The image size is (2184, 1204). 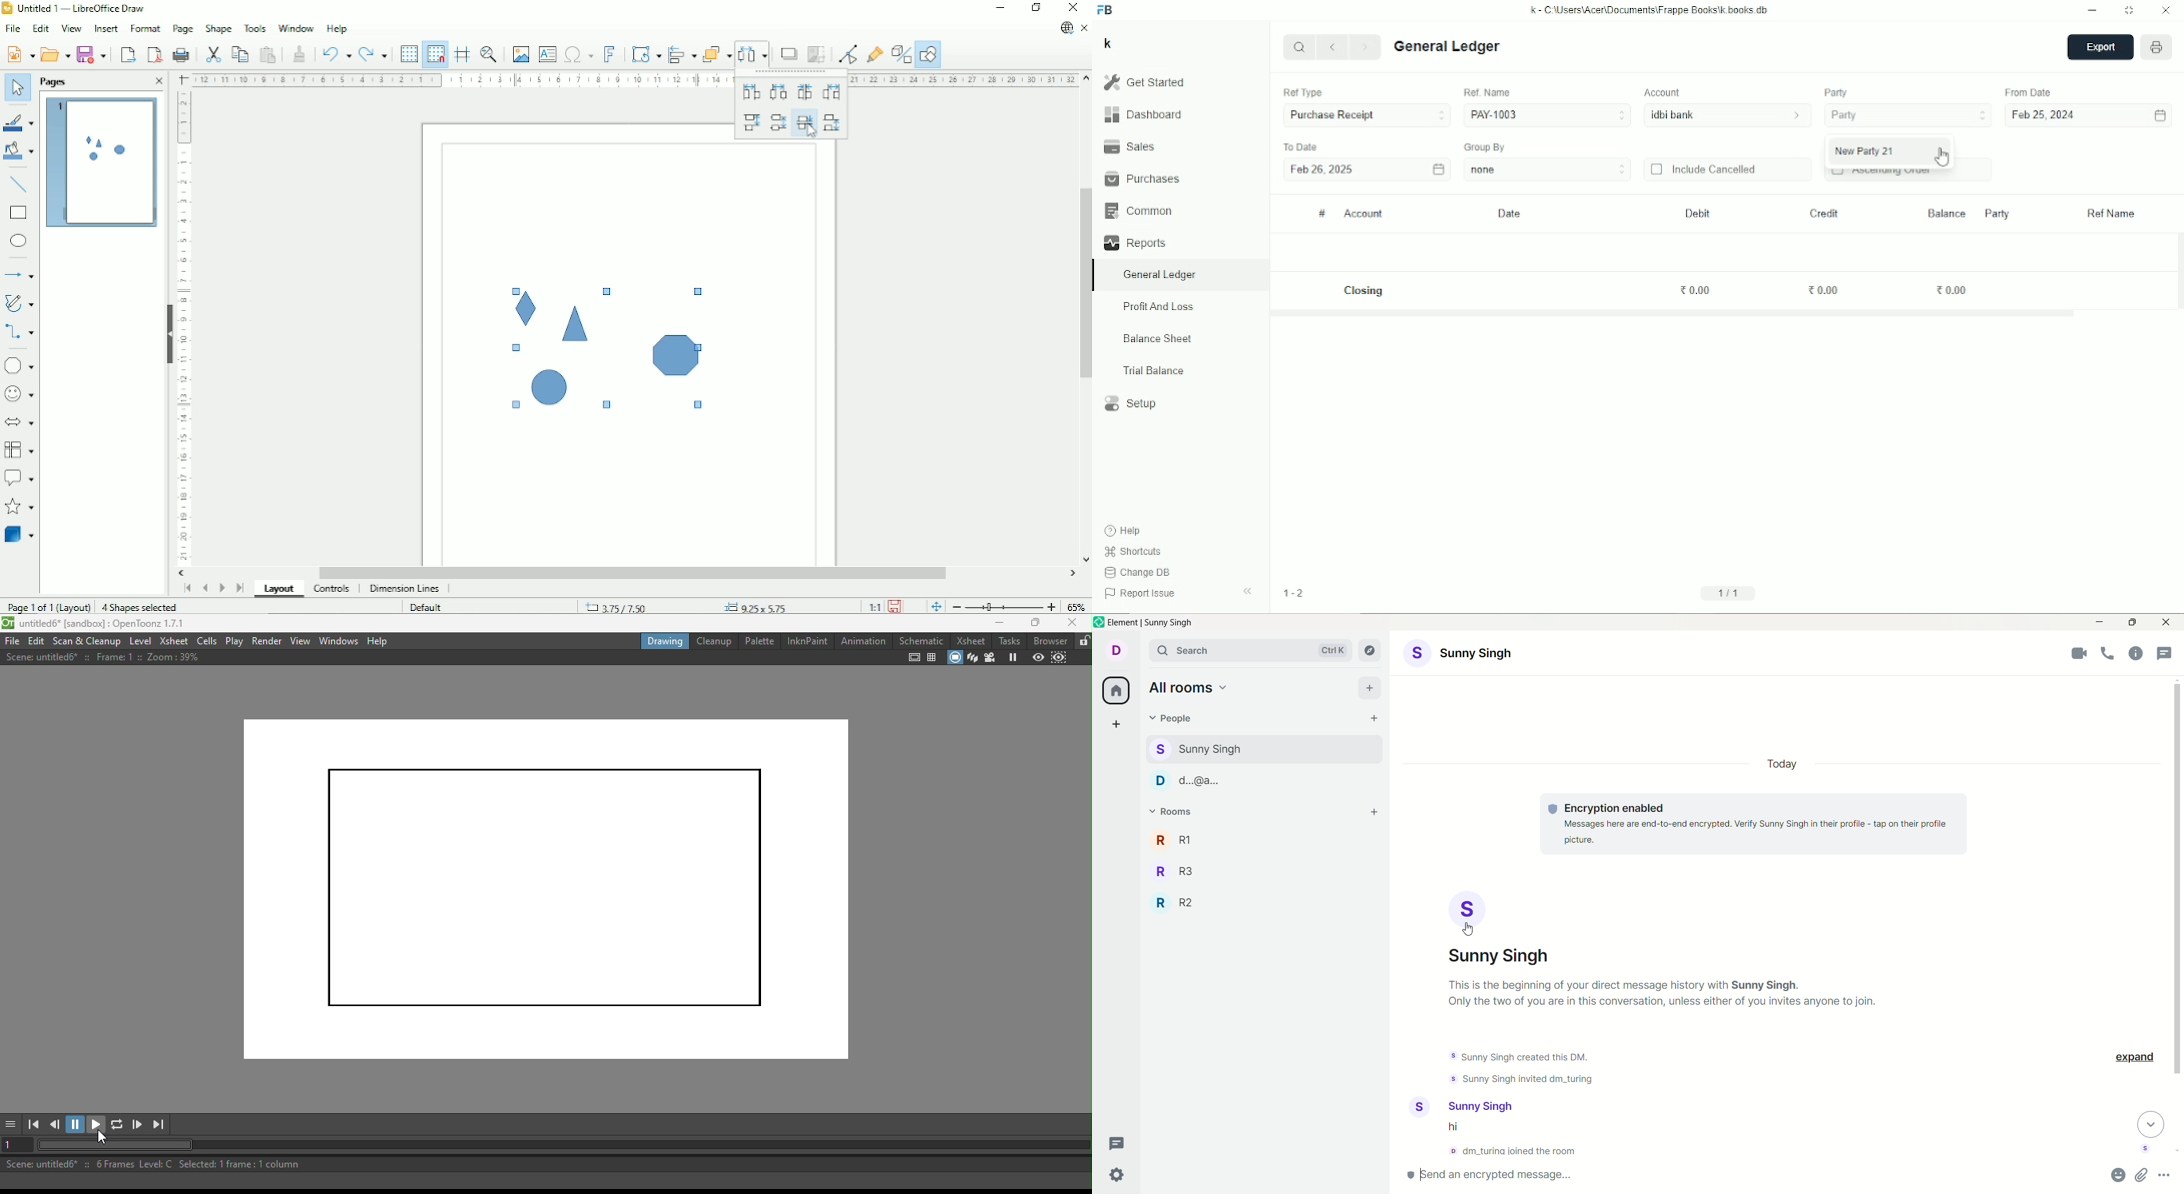 What do you see at coordinates (2080, 653) in the screenshot?
I see `Video Call` at bounding box center [2080, 653].